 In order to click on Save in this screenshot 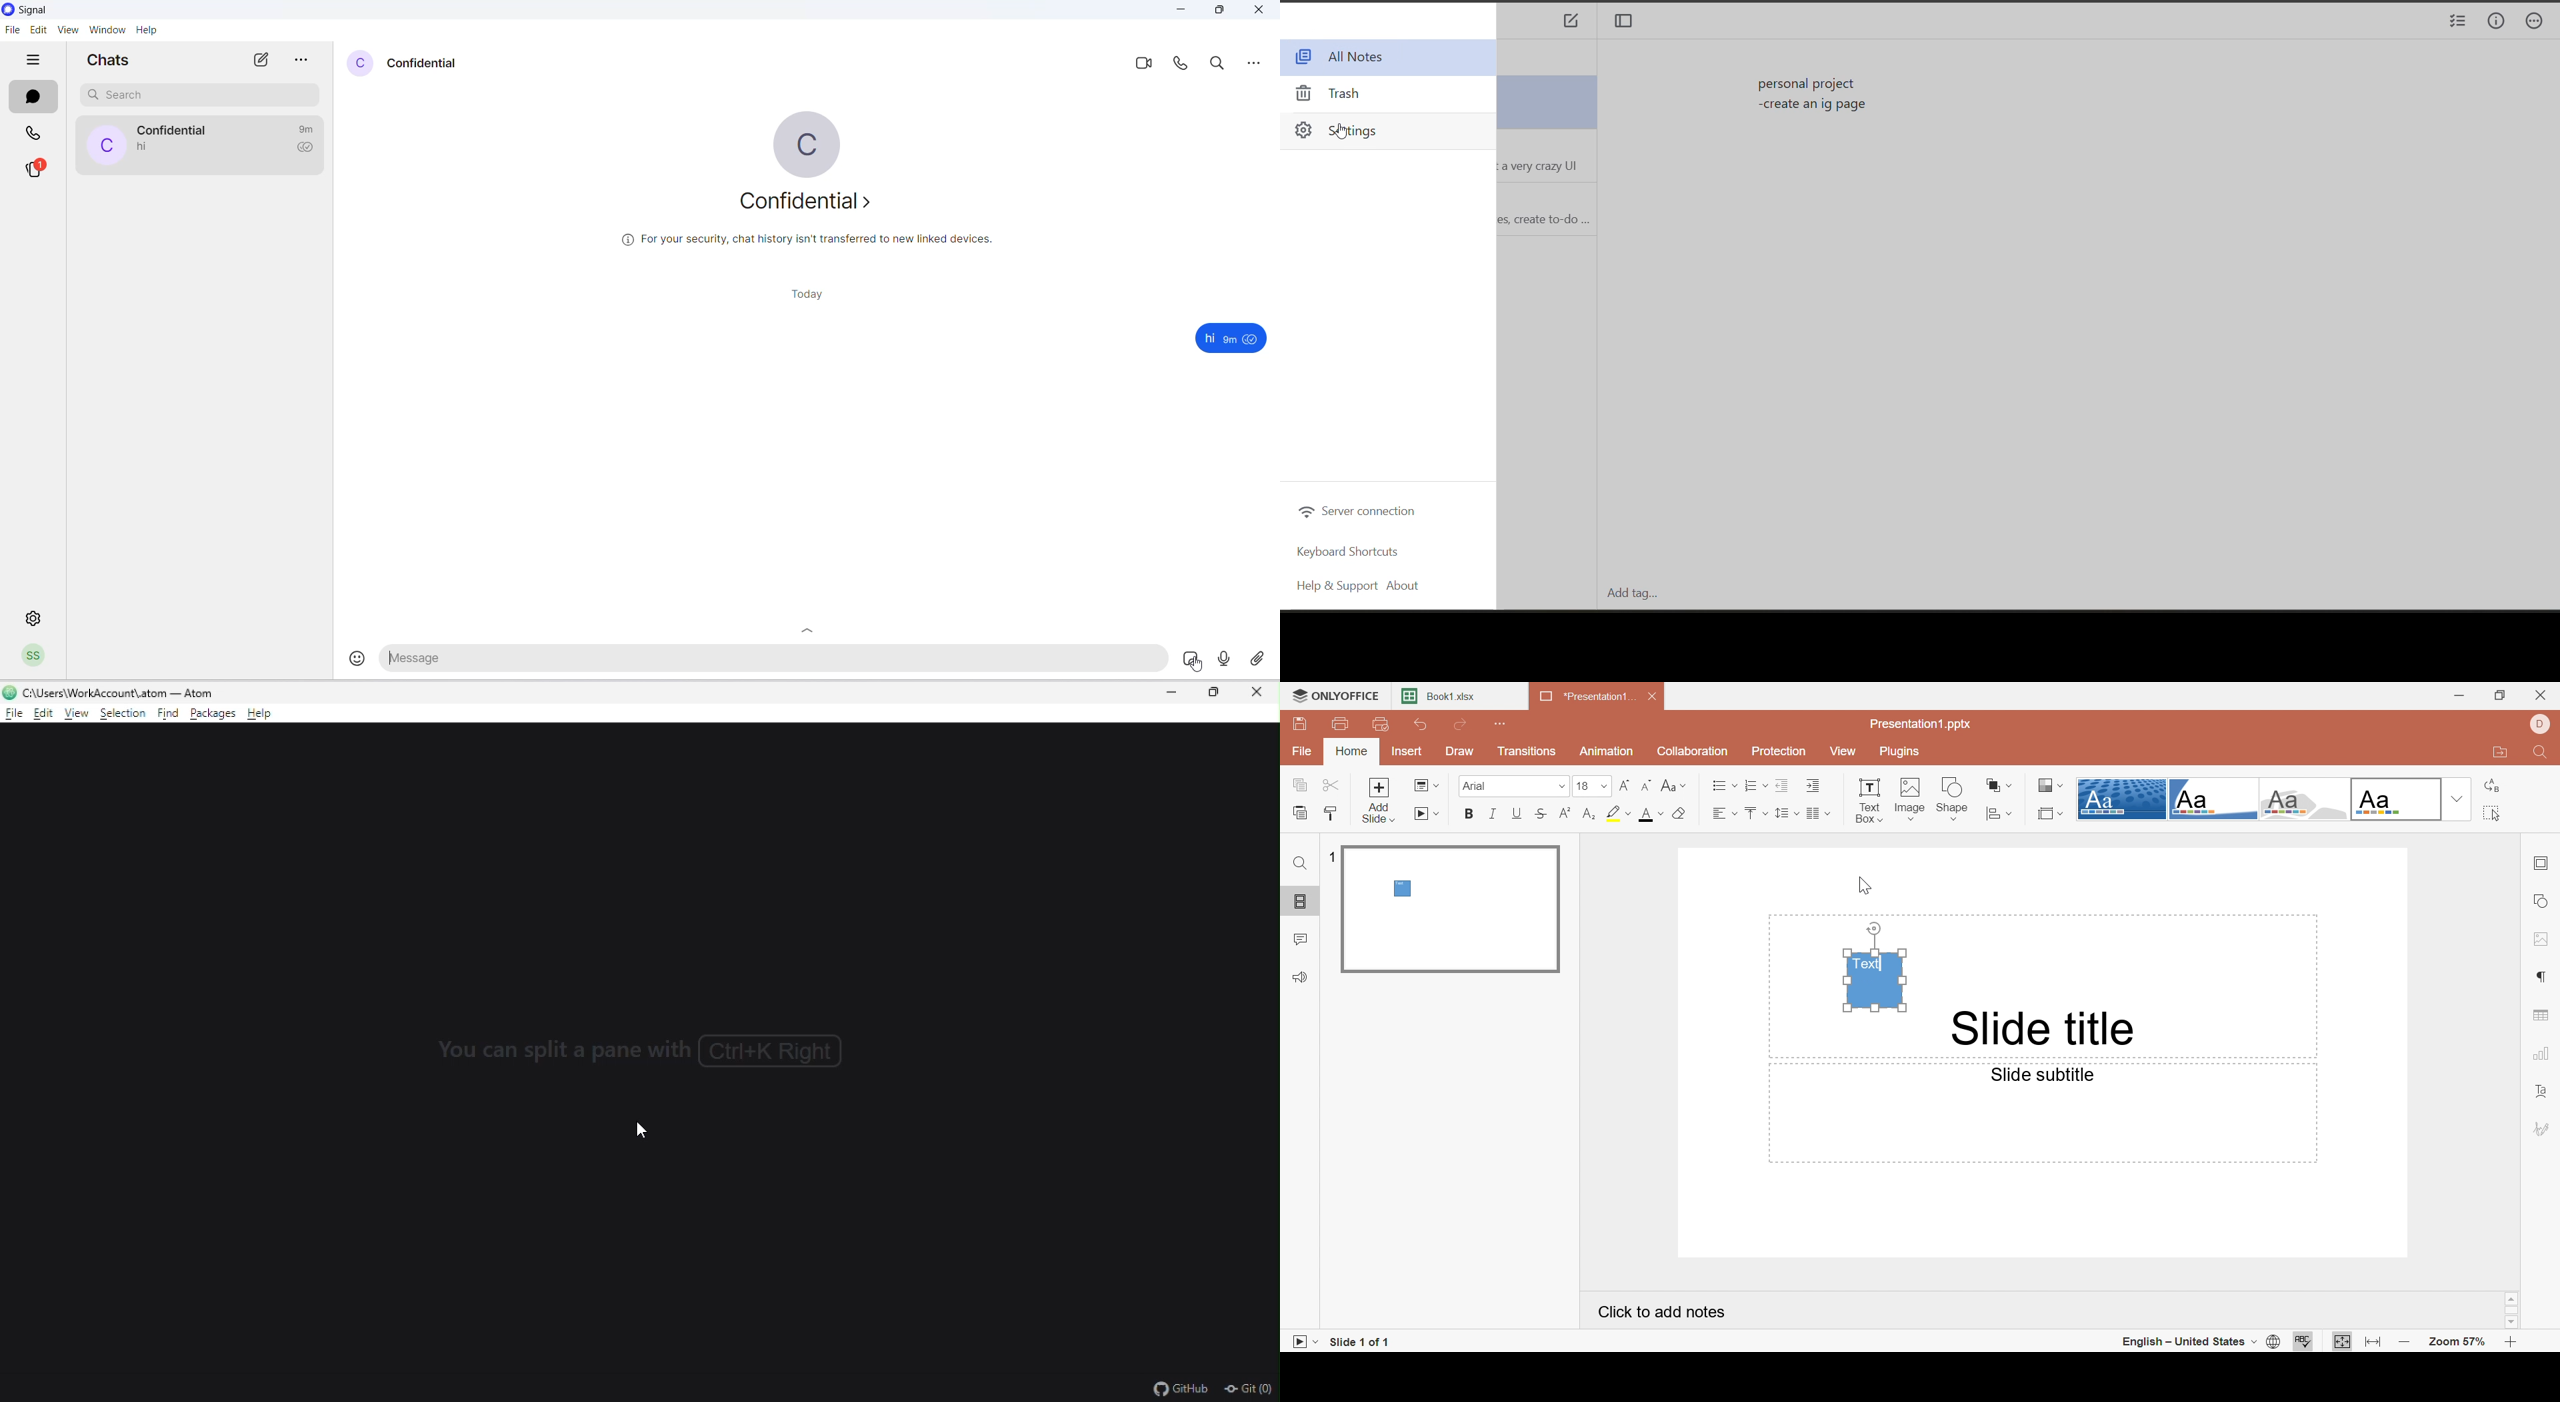, I will do `click(1302, 724)`.